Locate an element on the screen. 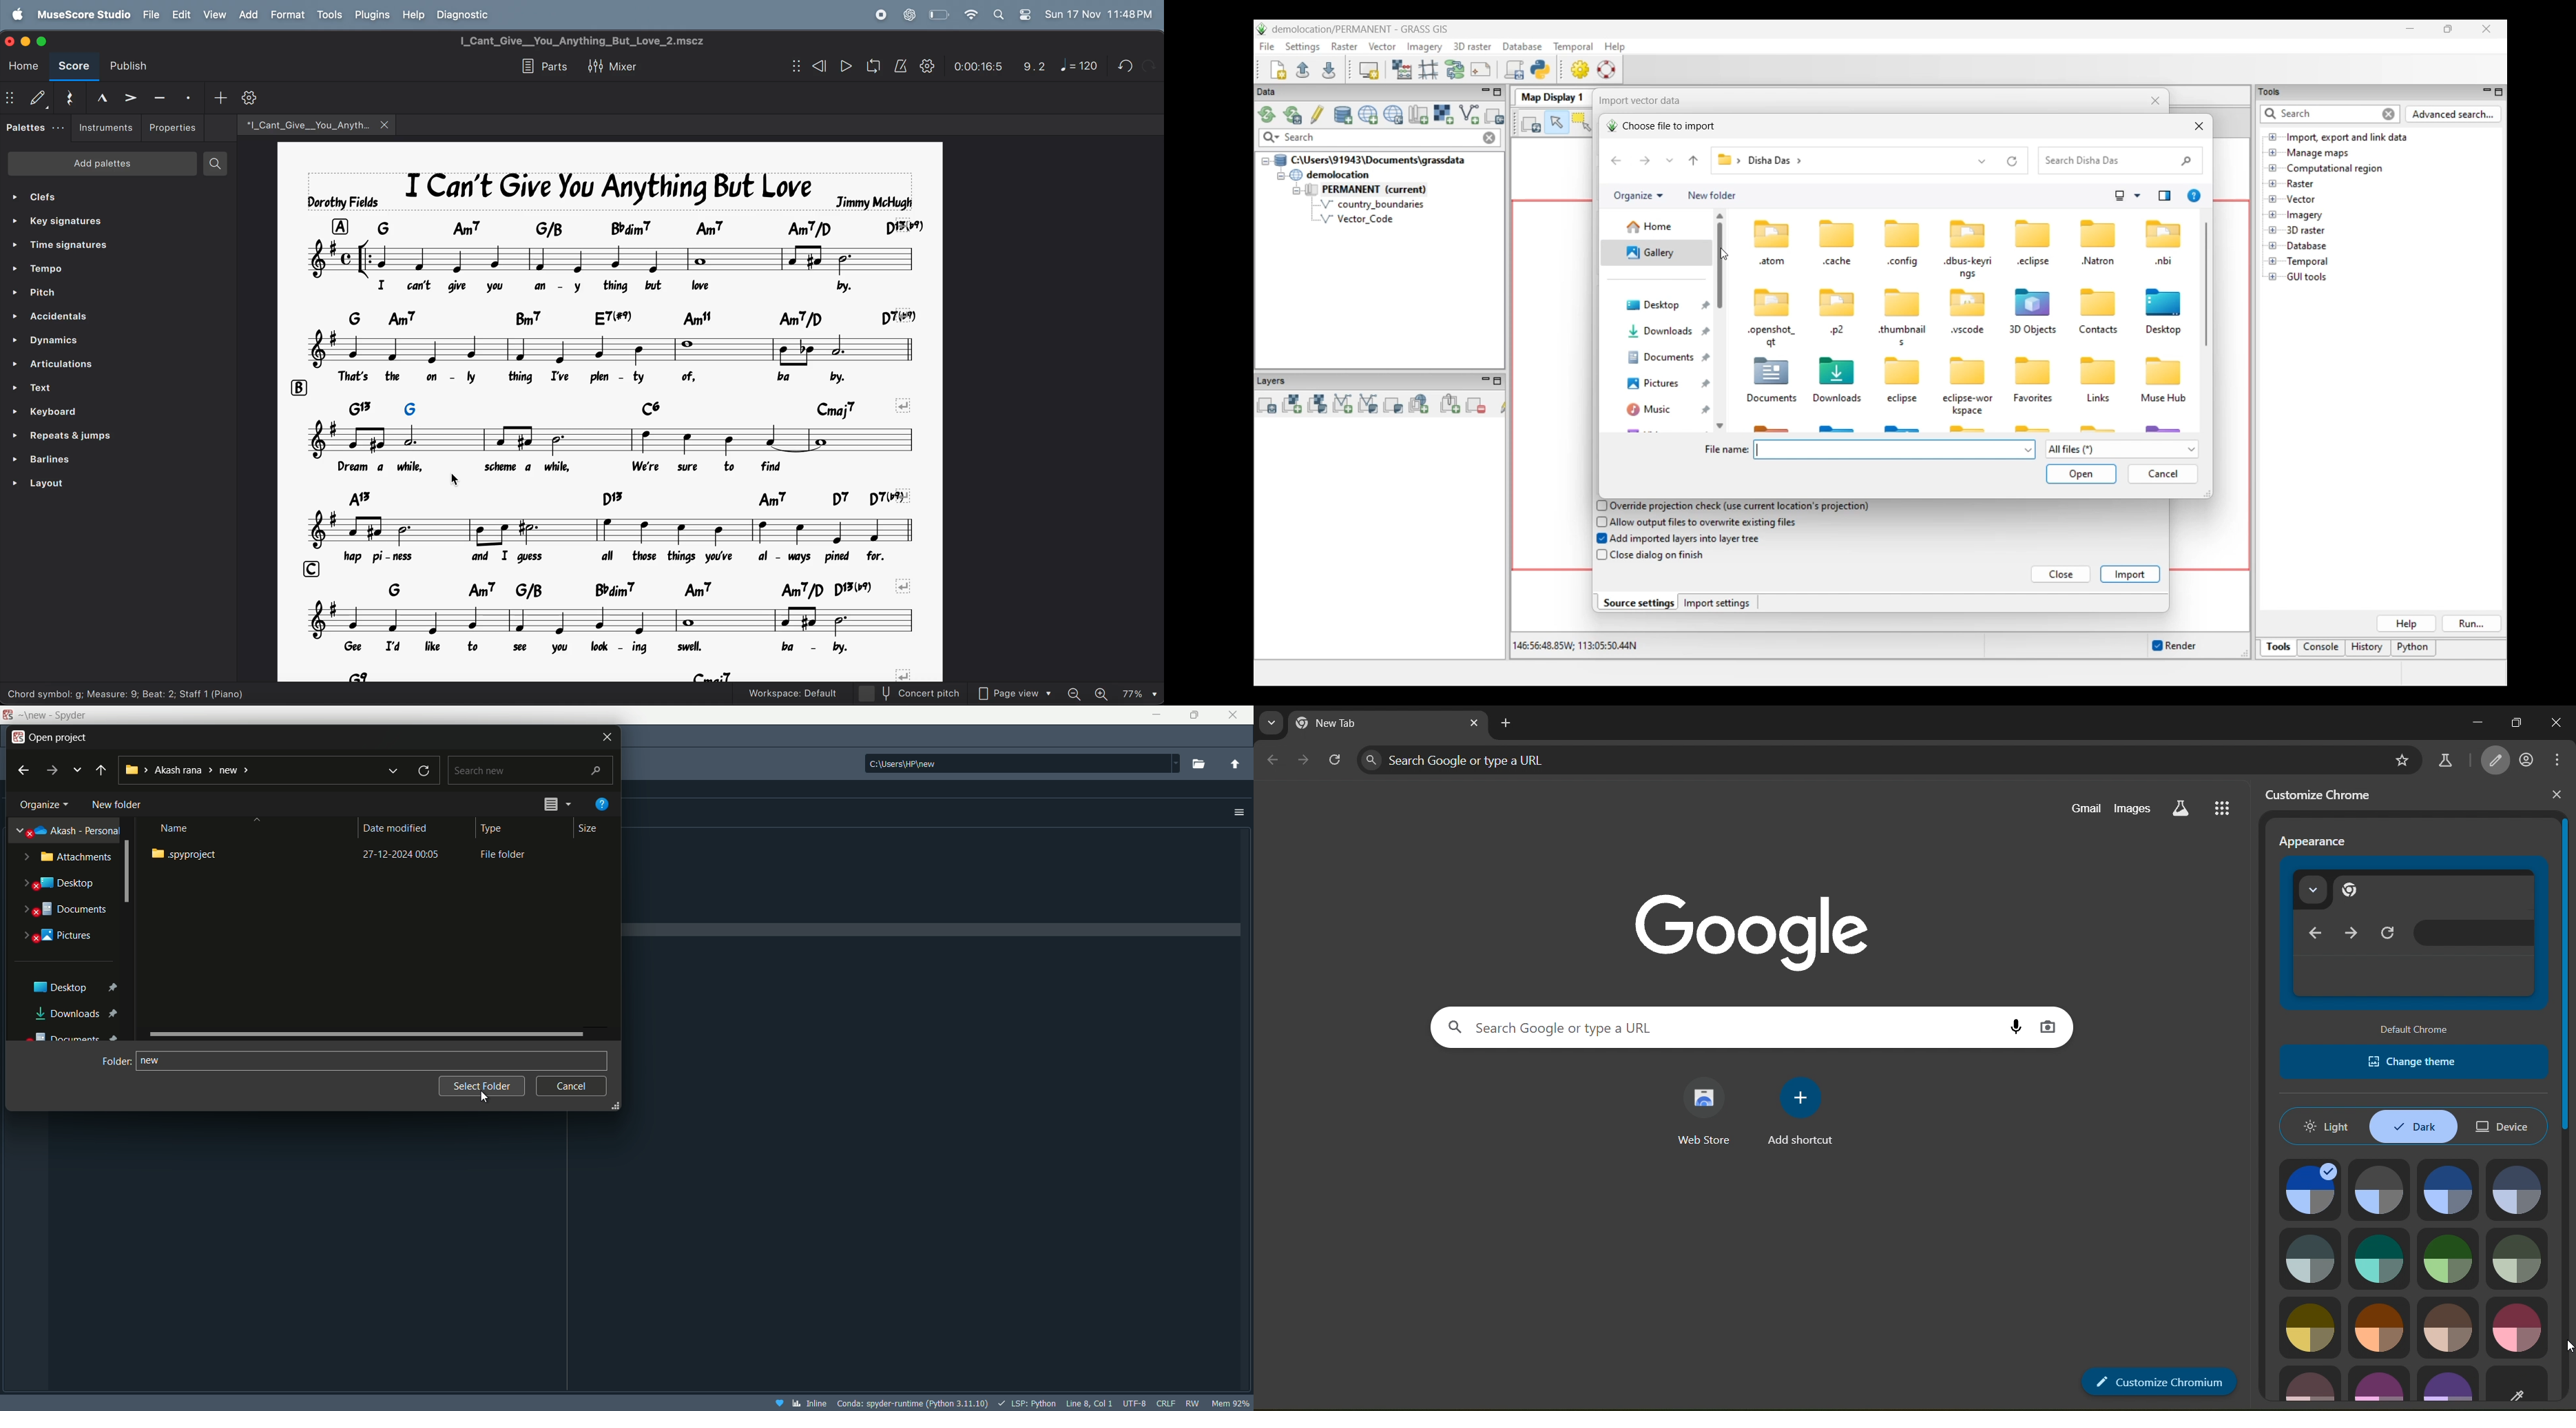 The width and height of the screenshot is (2576, 1428). clefs is located at coordinates (104, 197).